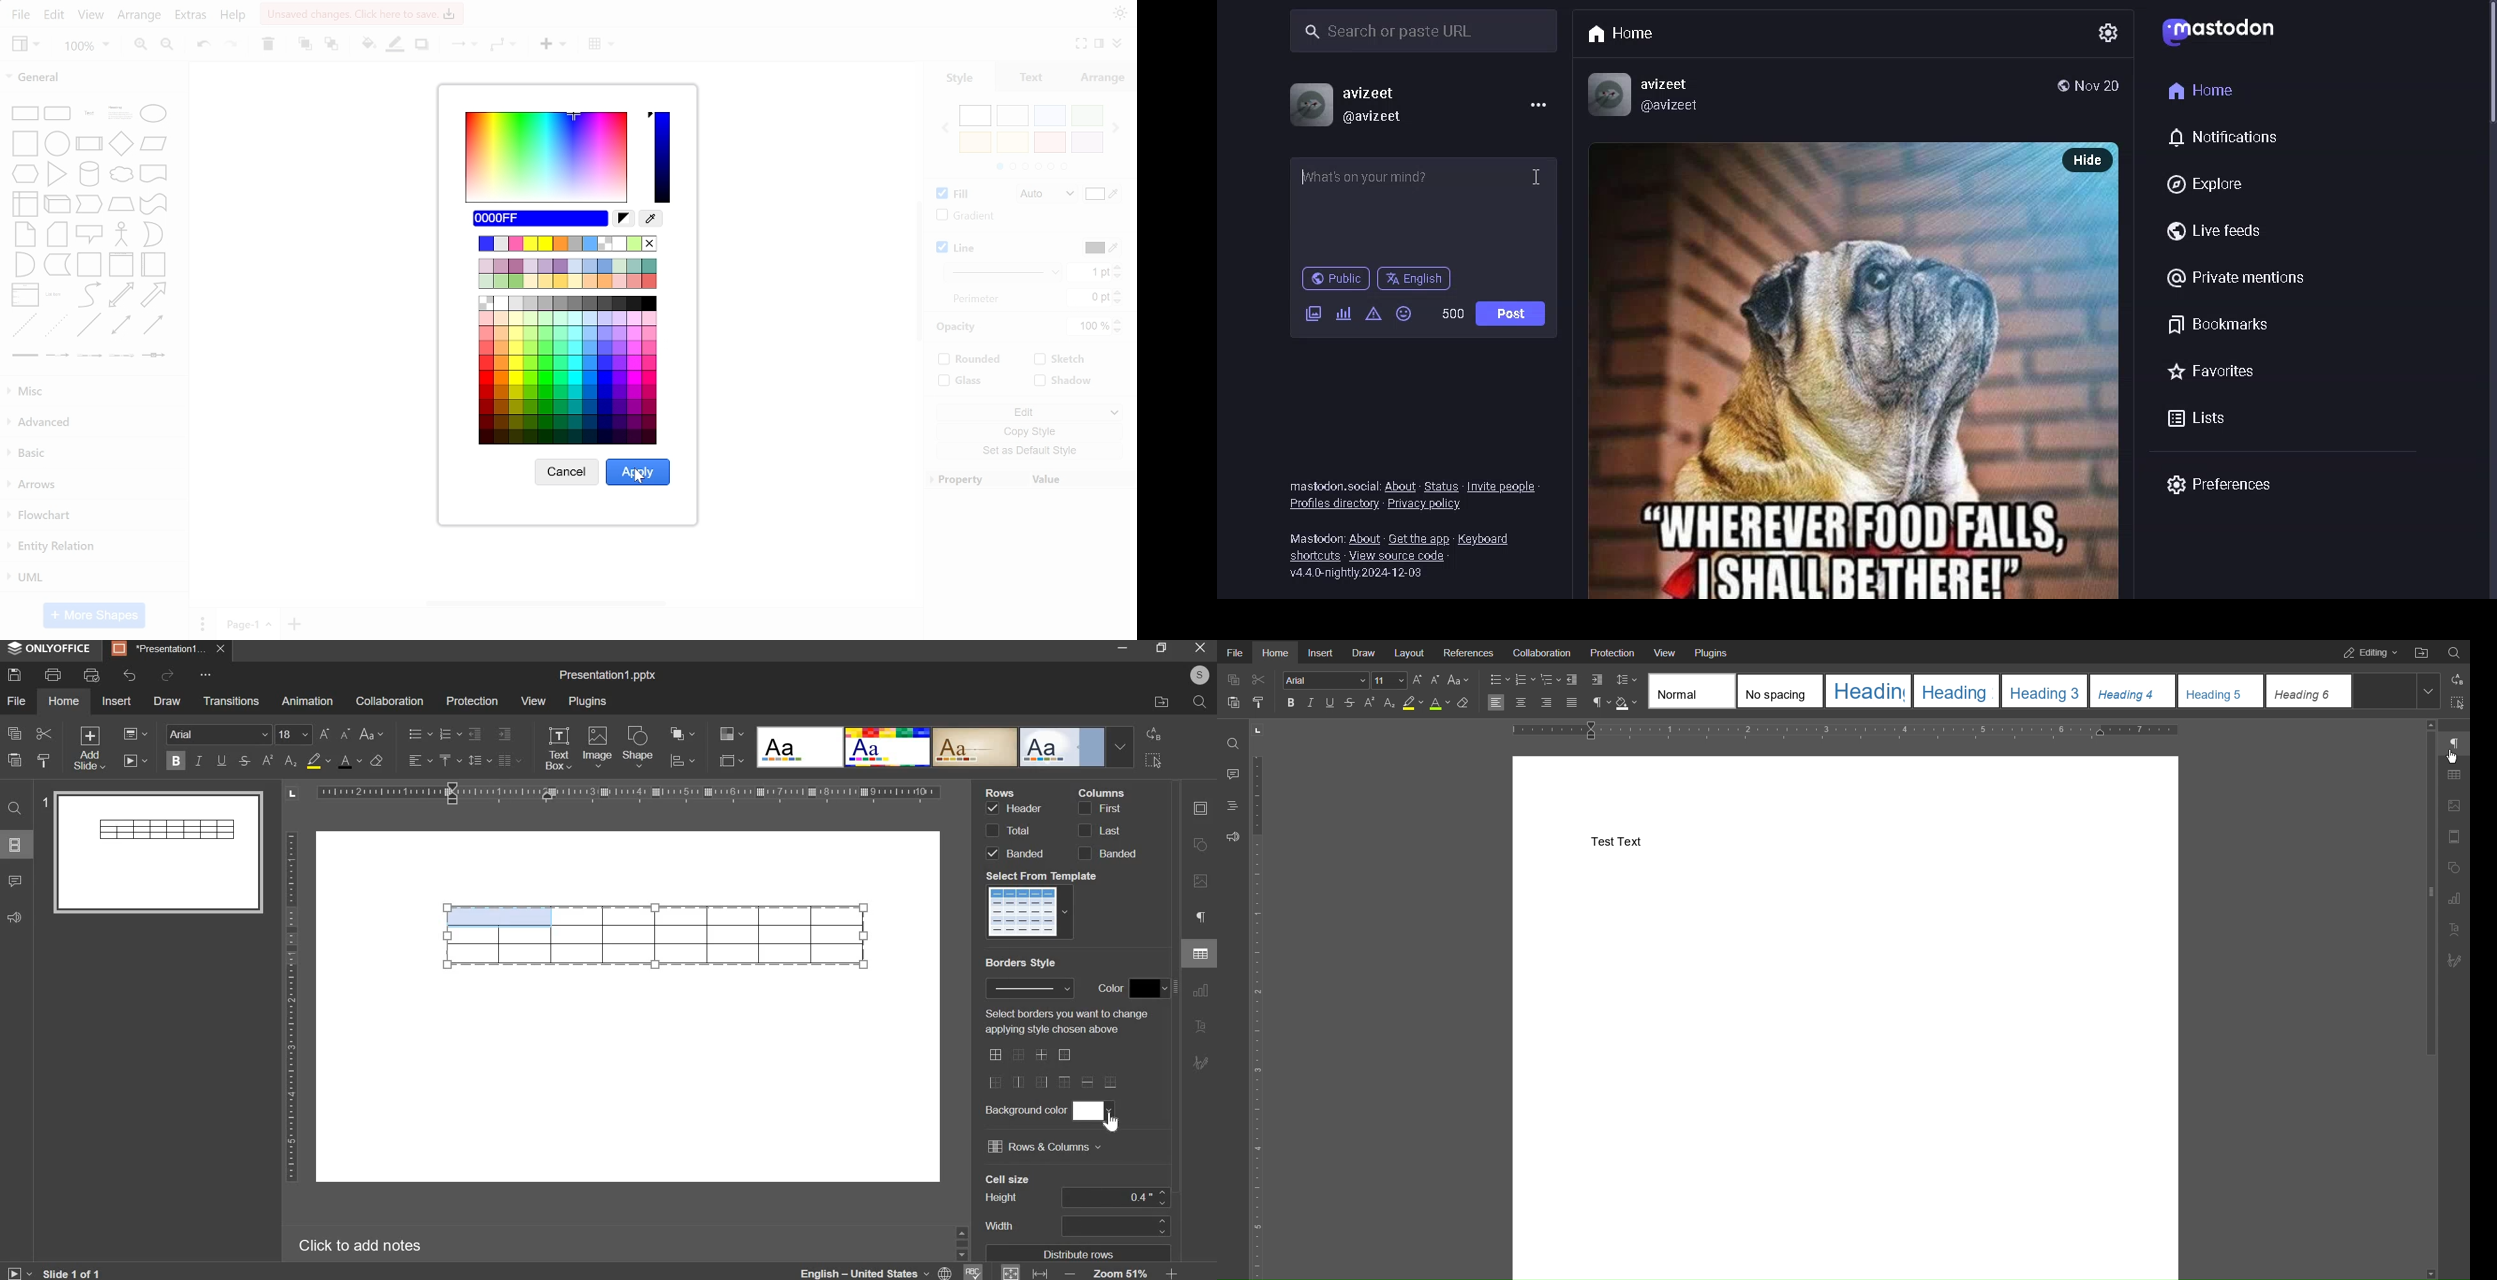  What do you see at coordinates (1121, 13) in the screenshot?
I see `apearence` at bounding box center [1121, 13].